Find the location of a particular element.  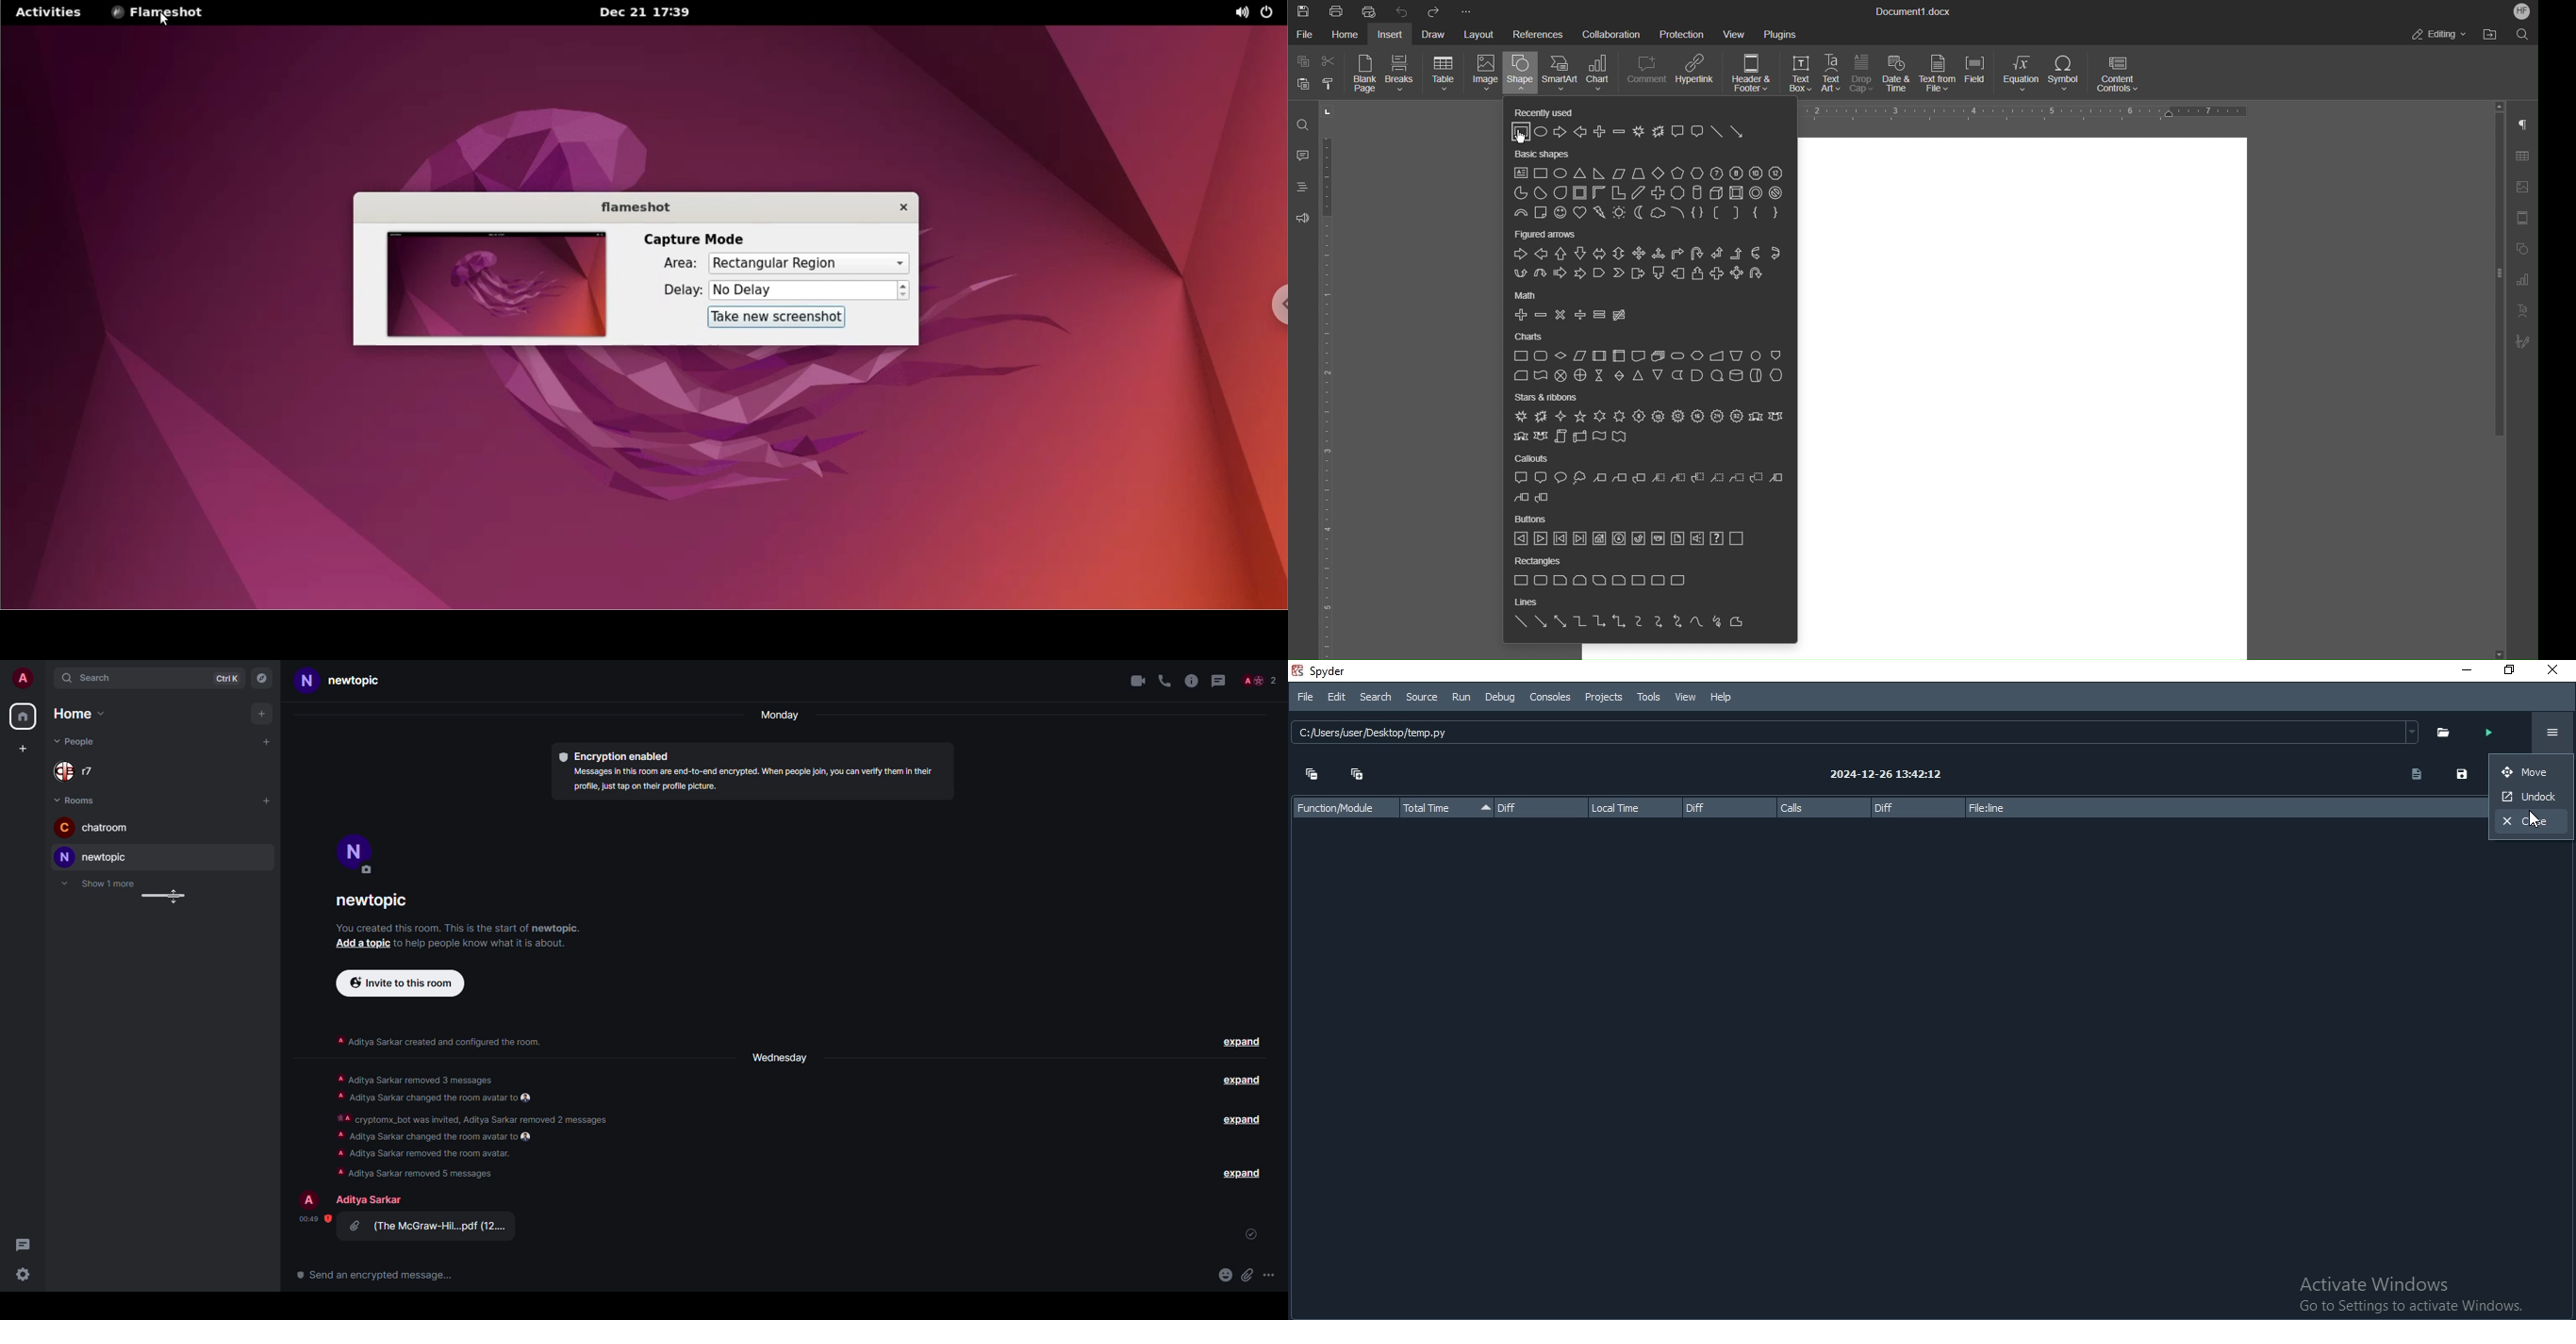

Maths Shapes is located at coordinates (1571, 315).